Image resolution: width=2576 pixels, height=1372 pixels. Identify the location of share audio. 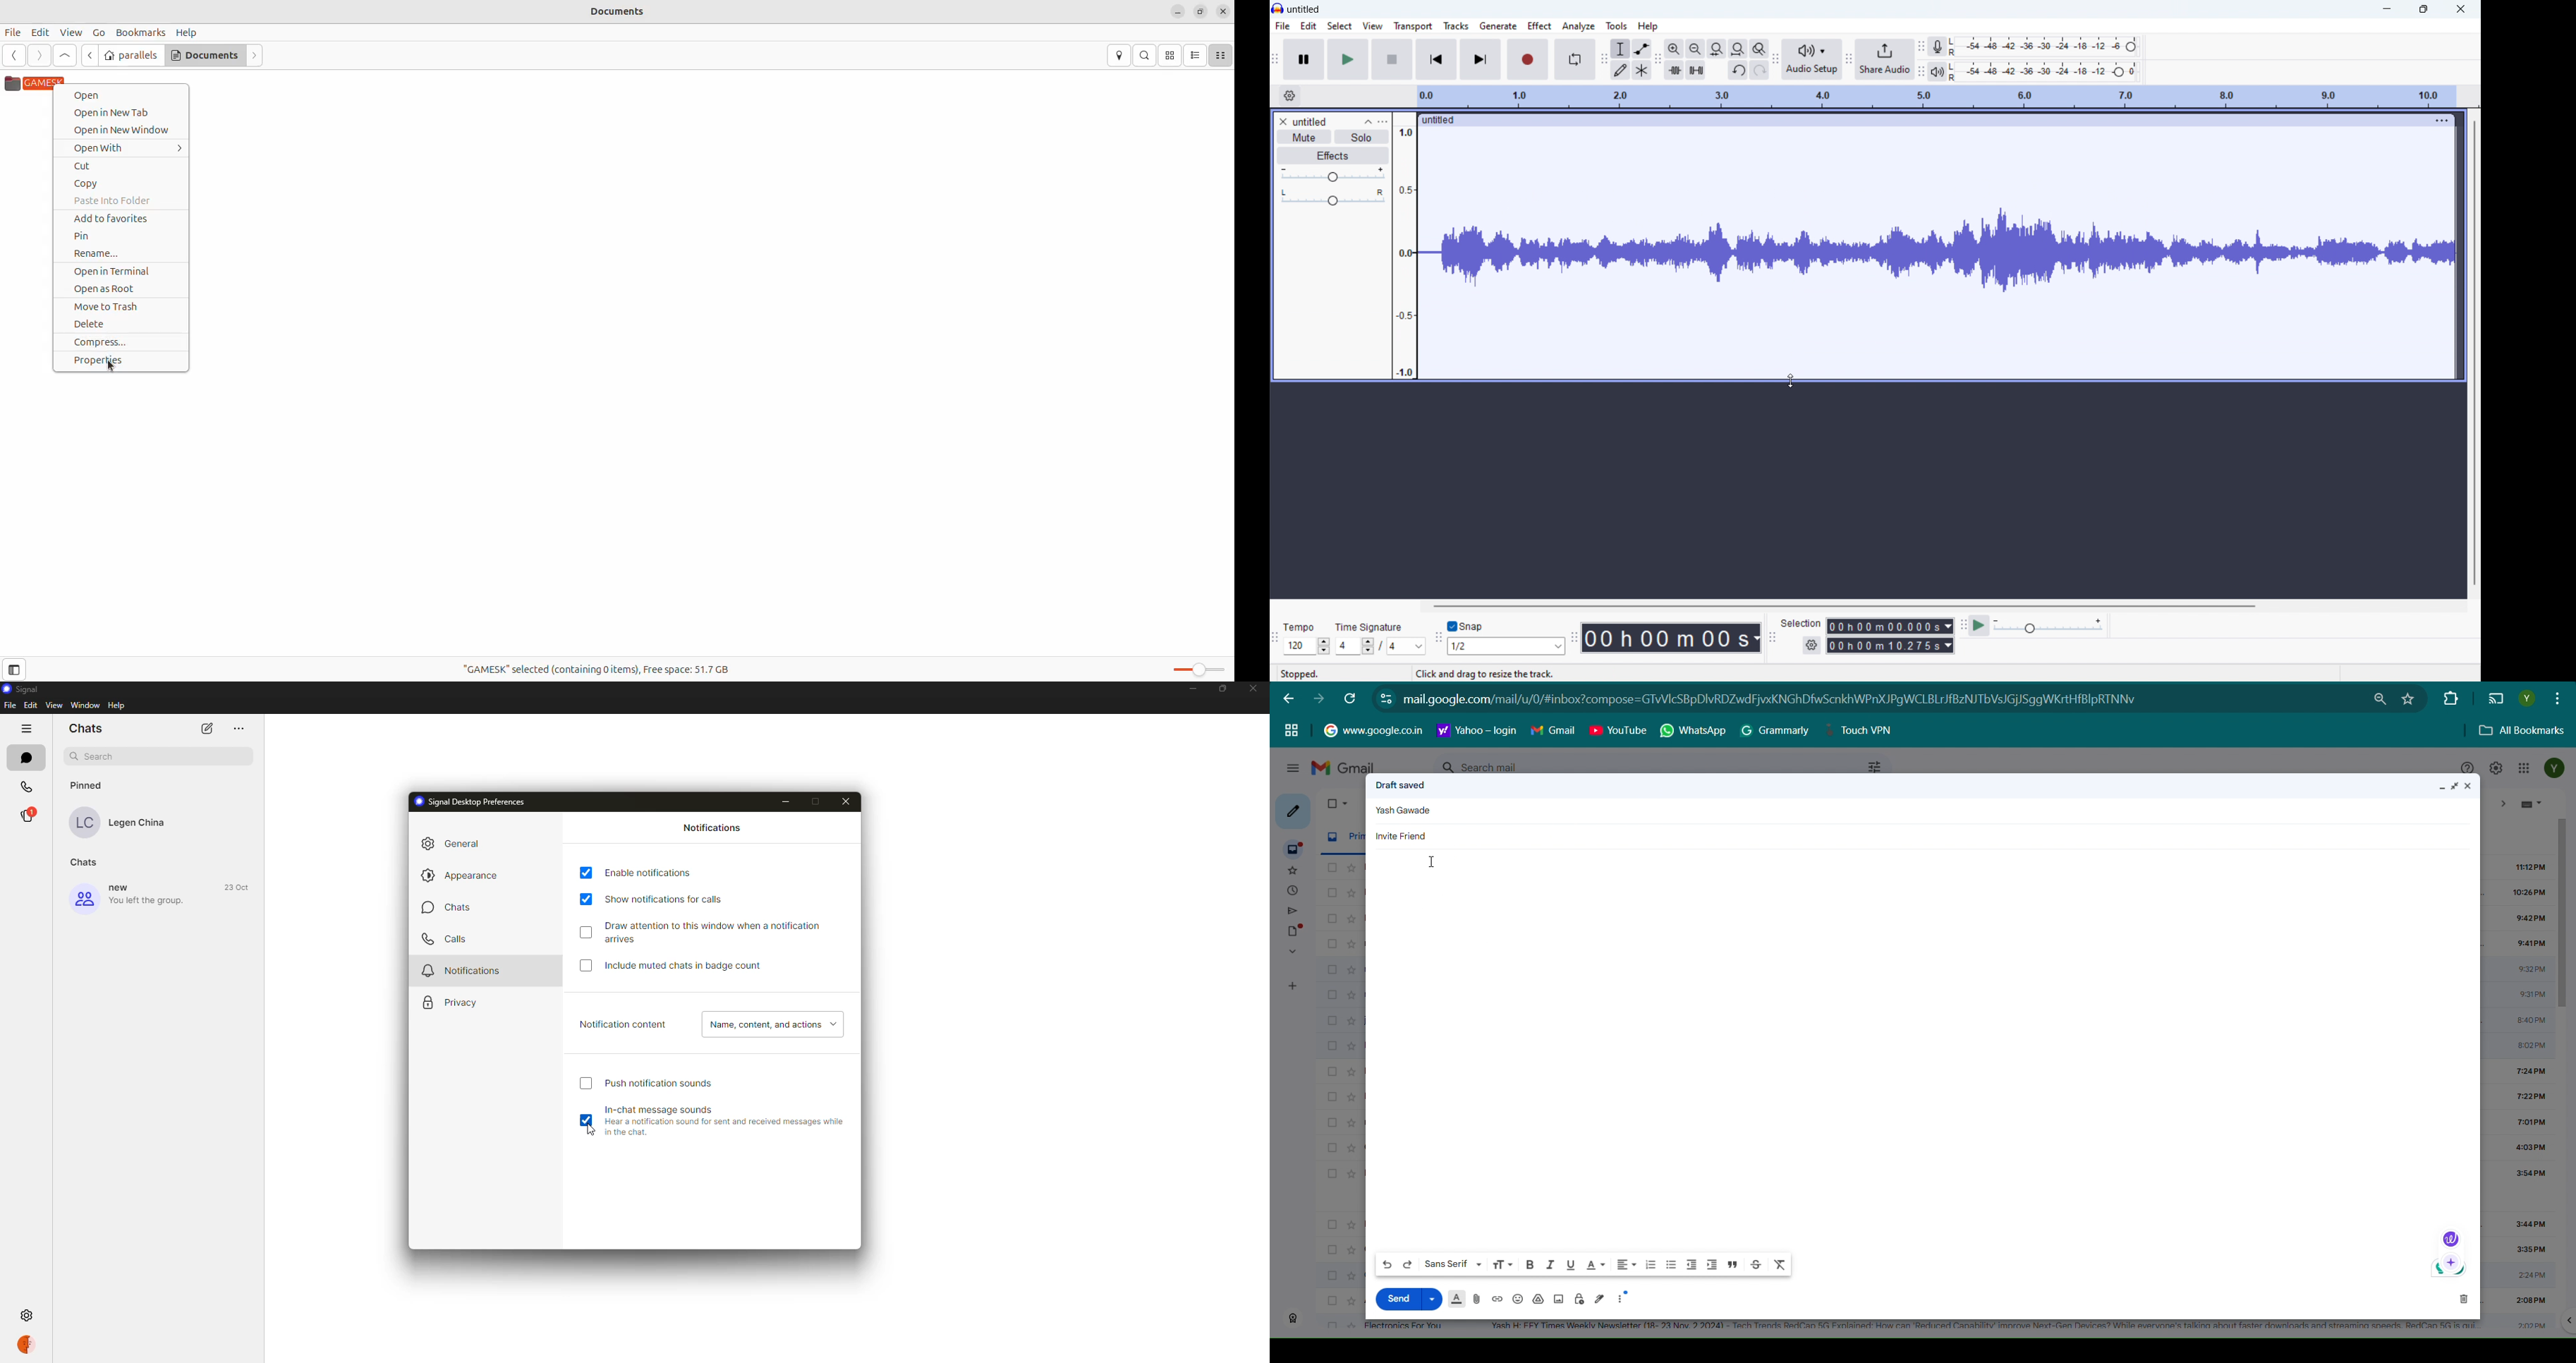
(1885, 59).